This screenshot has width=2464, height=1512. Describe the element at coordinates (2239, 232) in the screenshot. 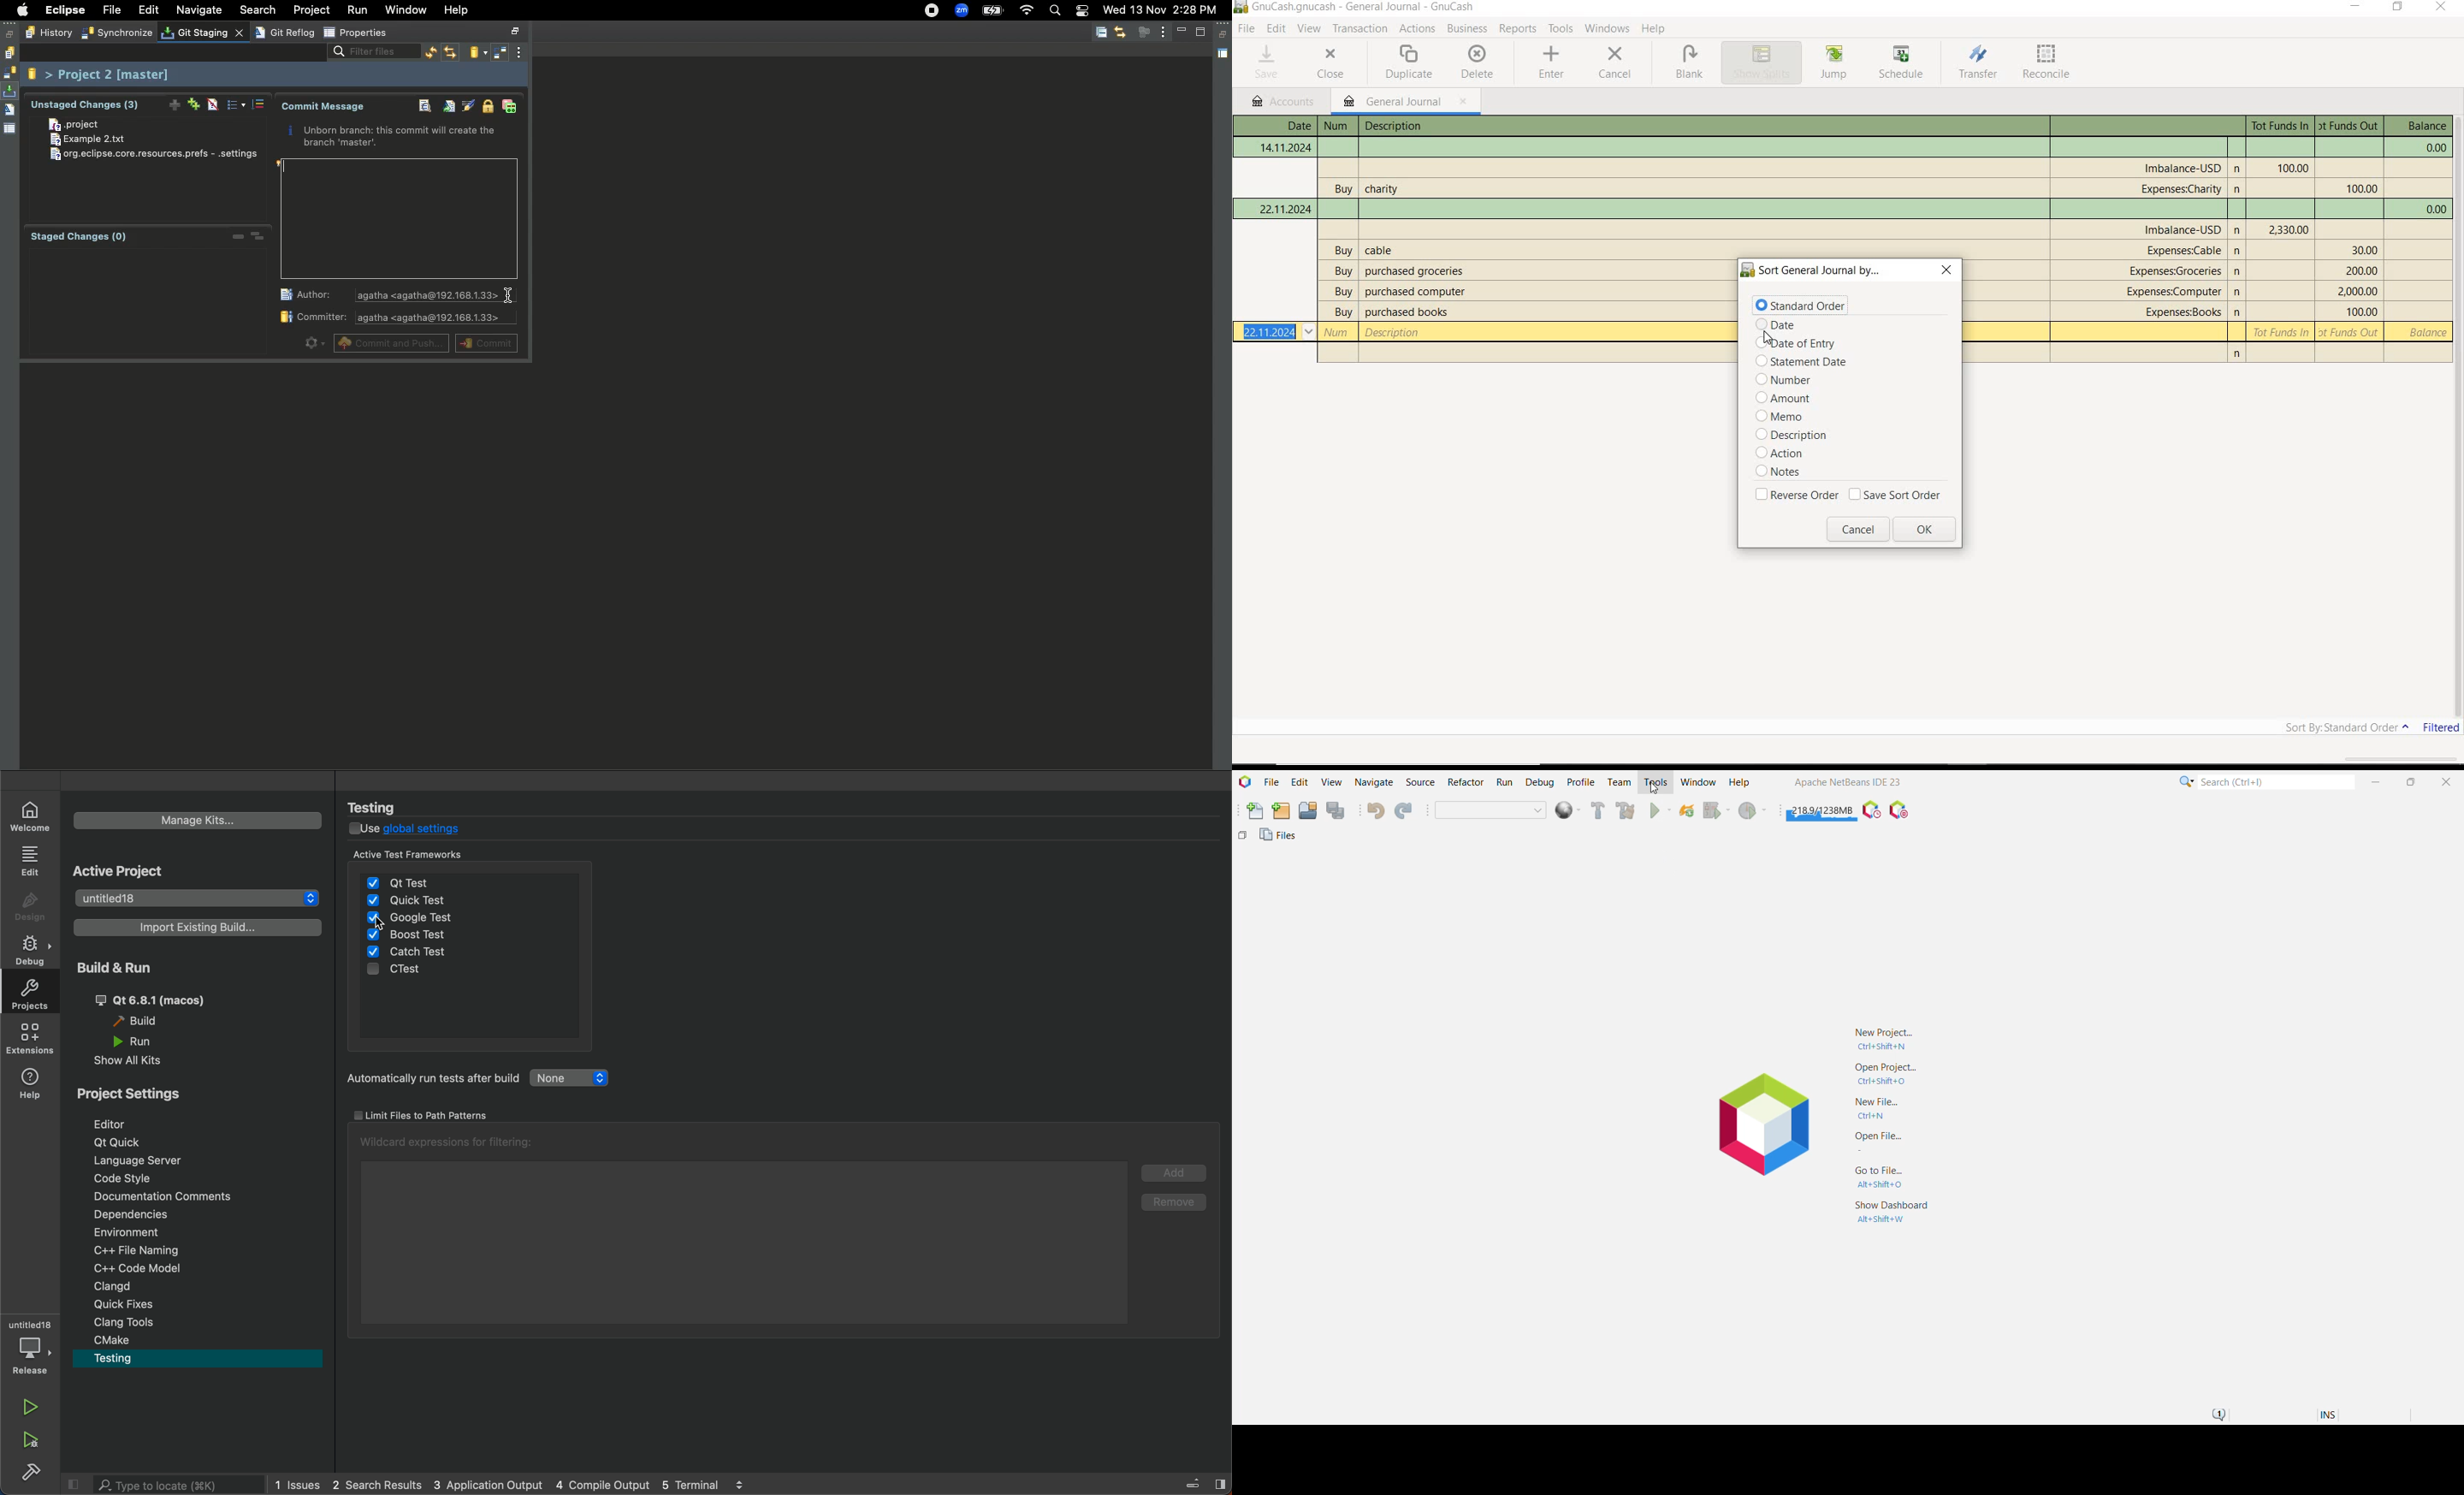

I see `` at that location.